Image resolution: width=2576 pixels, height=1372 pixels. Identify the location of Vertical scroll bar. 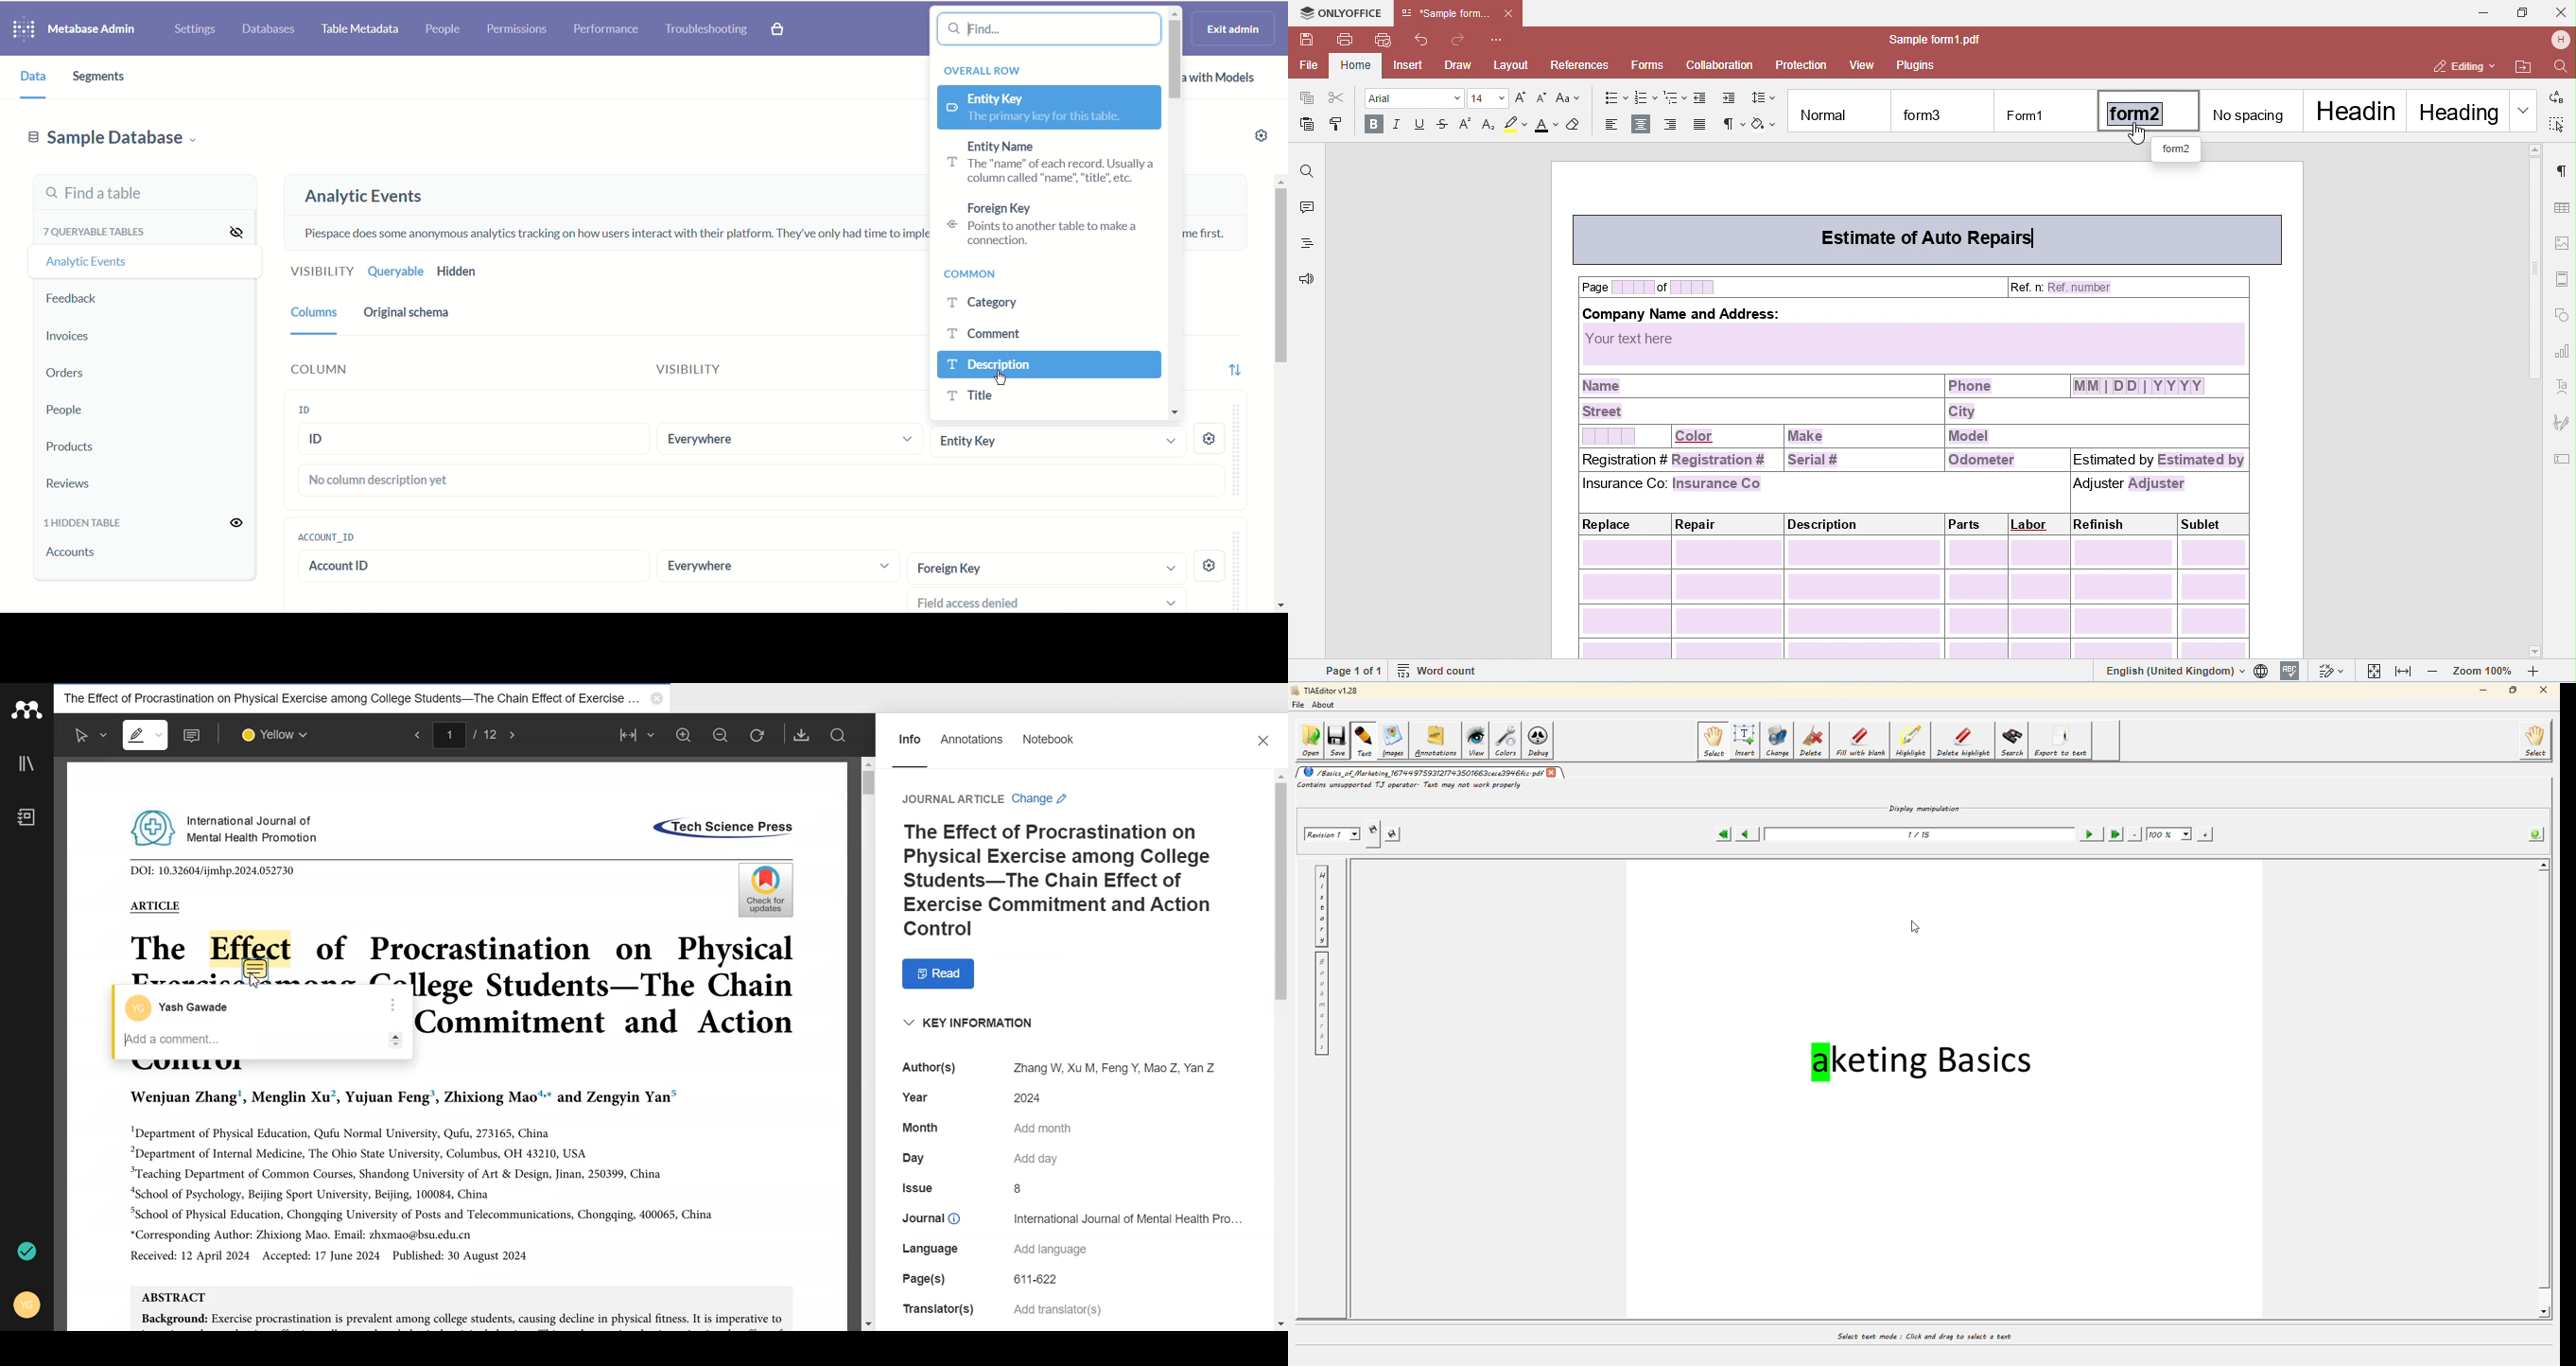
(1280, 1049).